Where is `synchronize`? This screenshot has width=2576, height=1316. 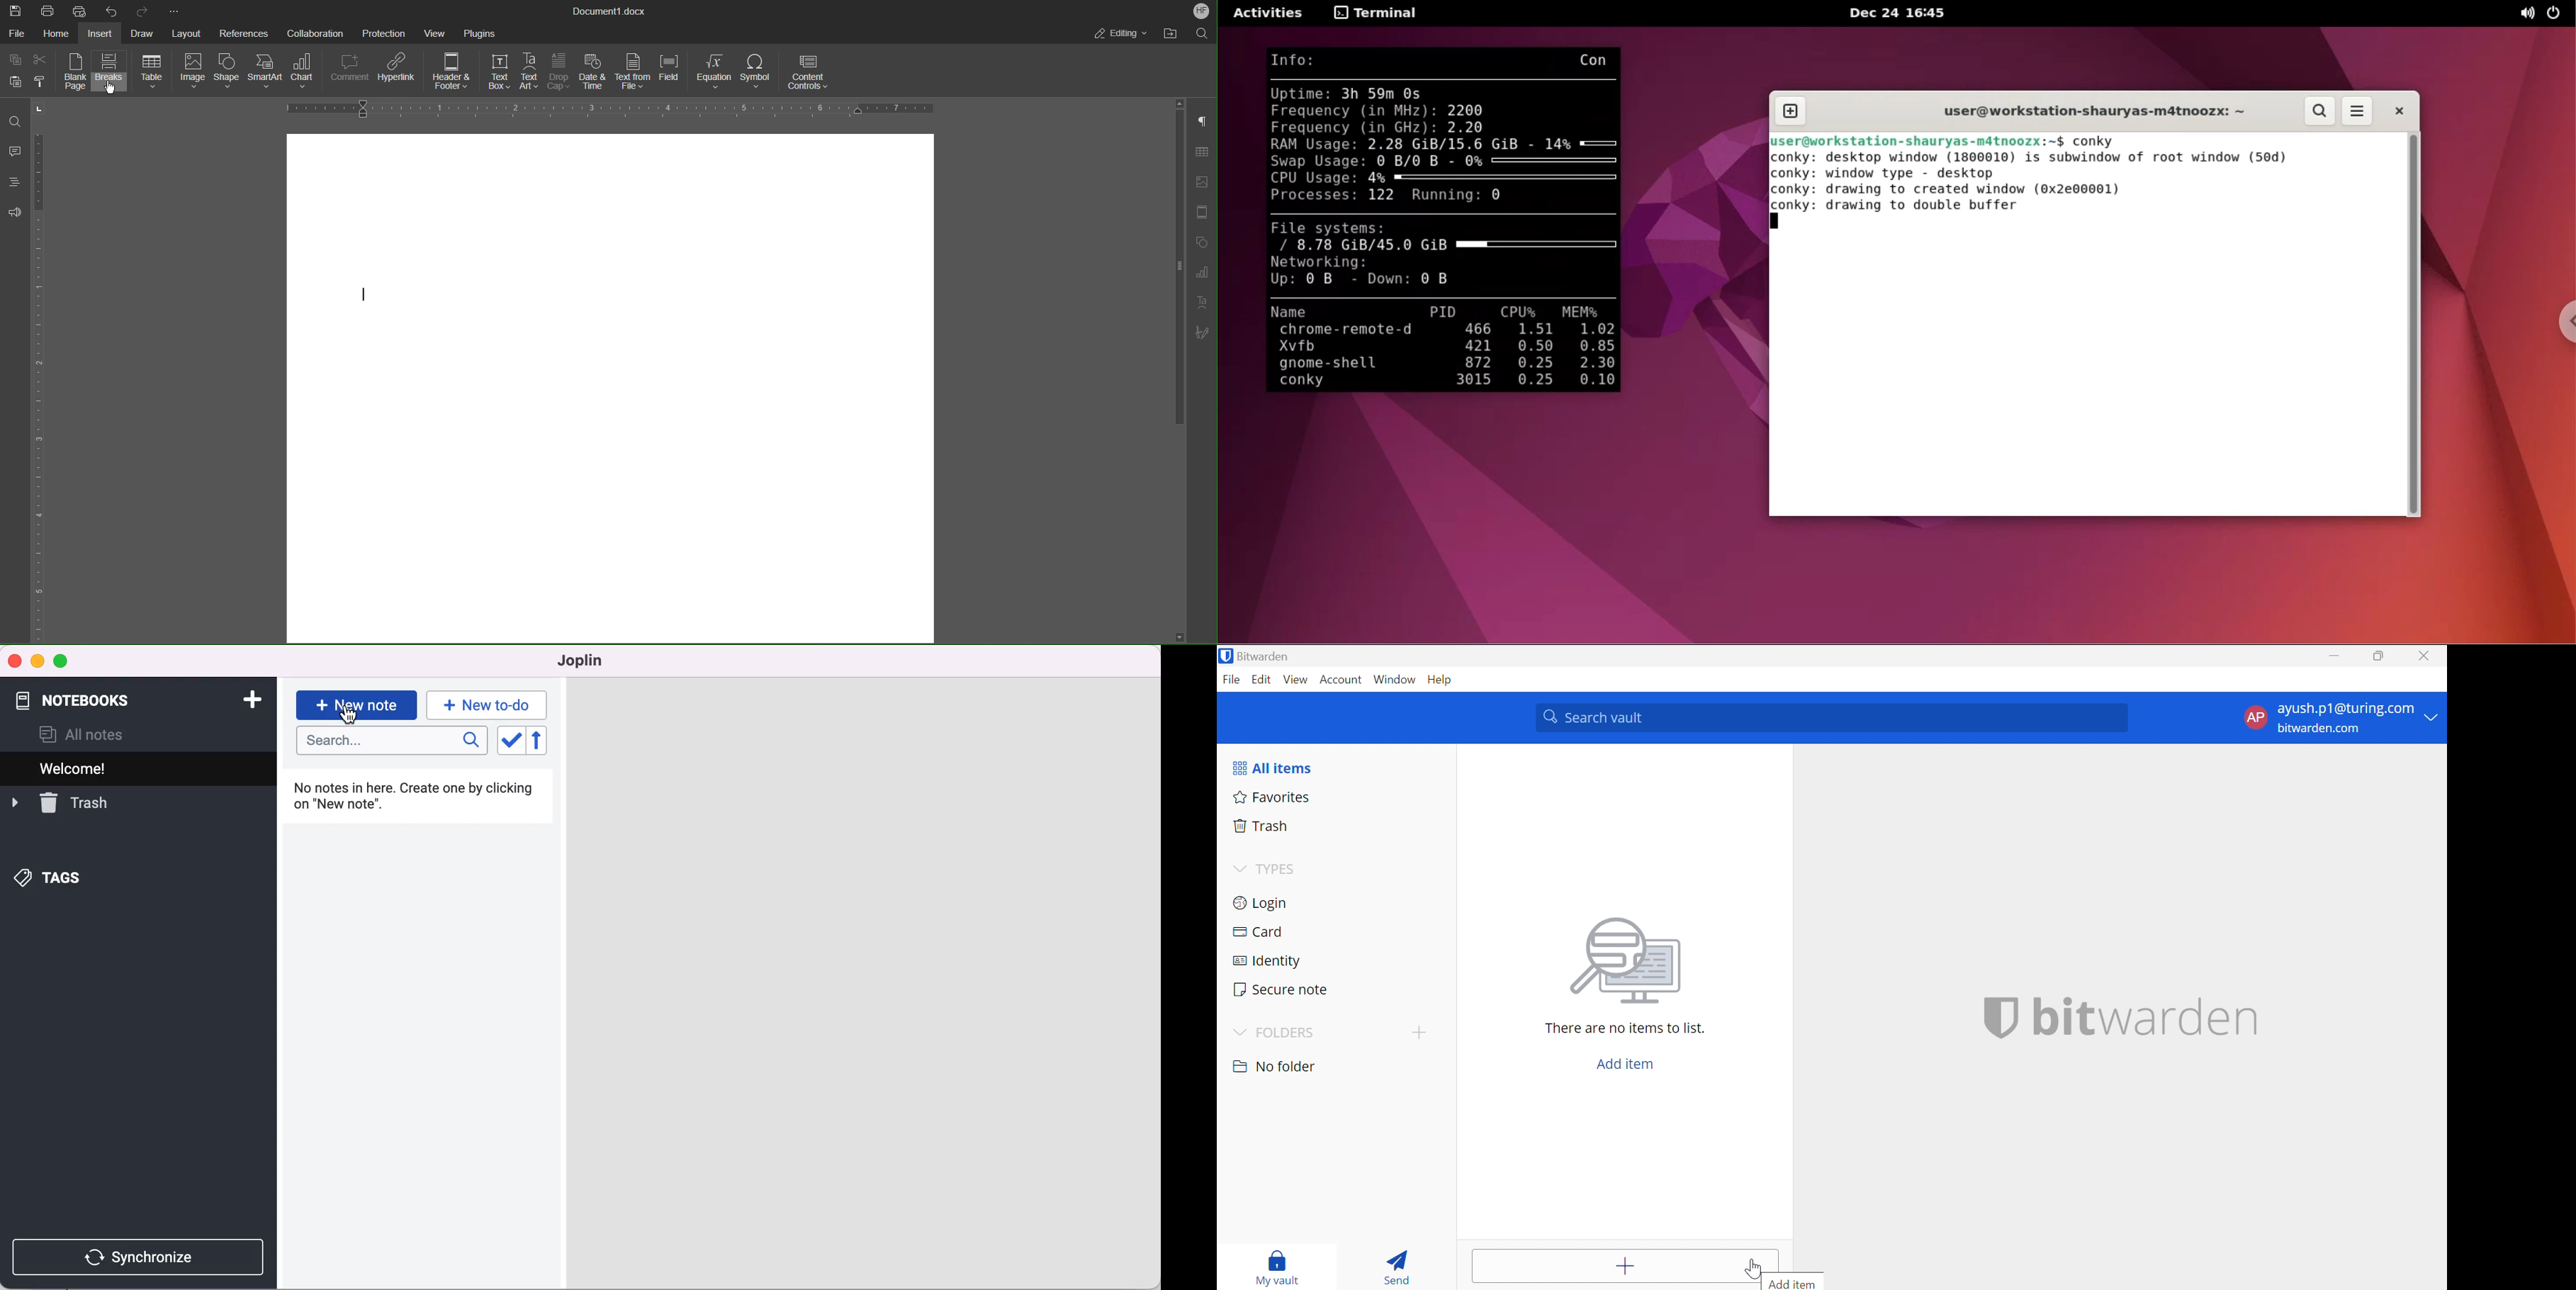
synchronize is located at coordinates (142, 1257).